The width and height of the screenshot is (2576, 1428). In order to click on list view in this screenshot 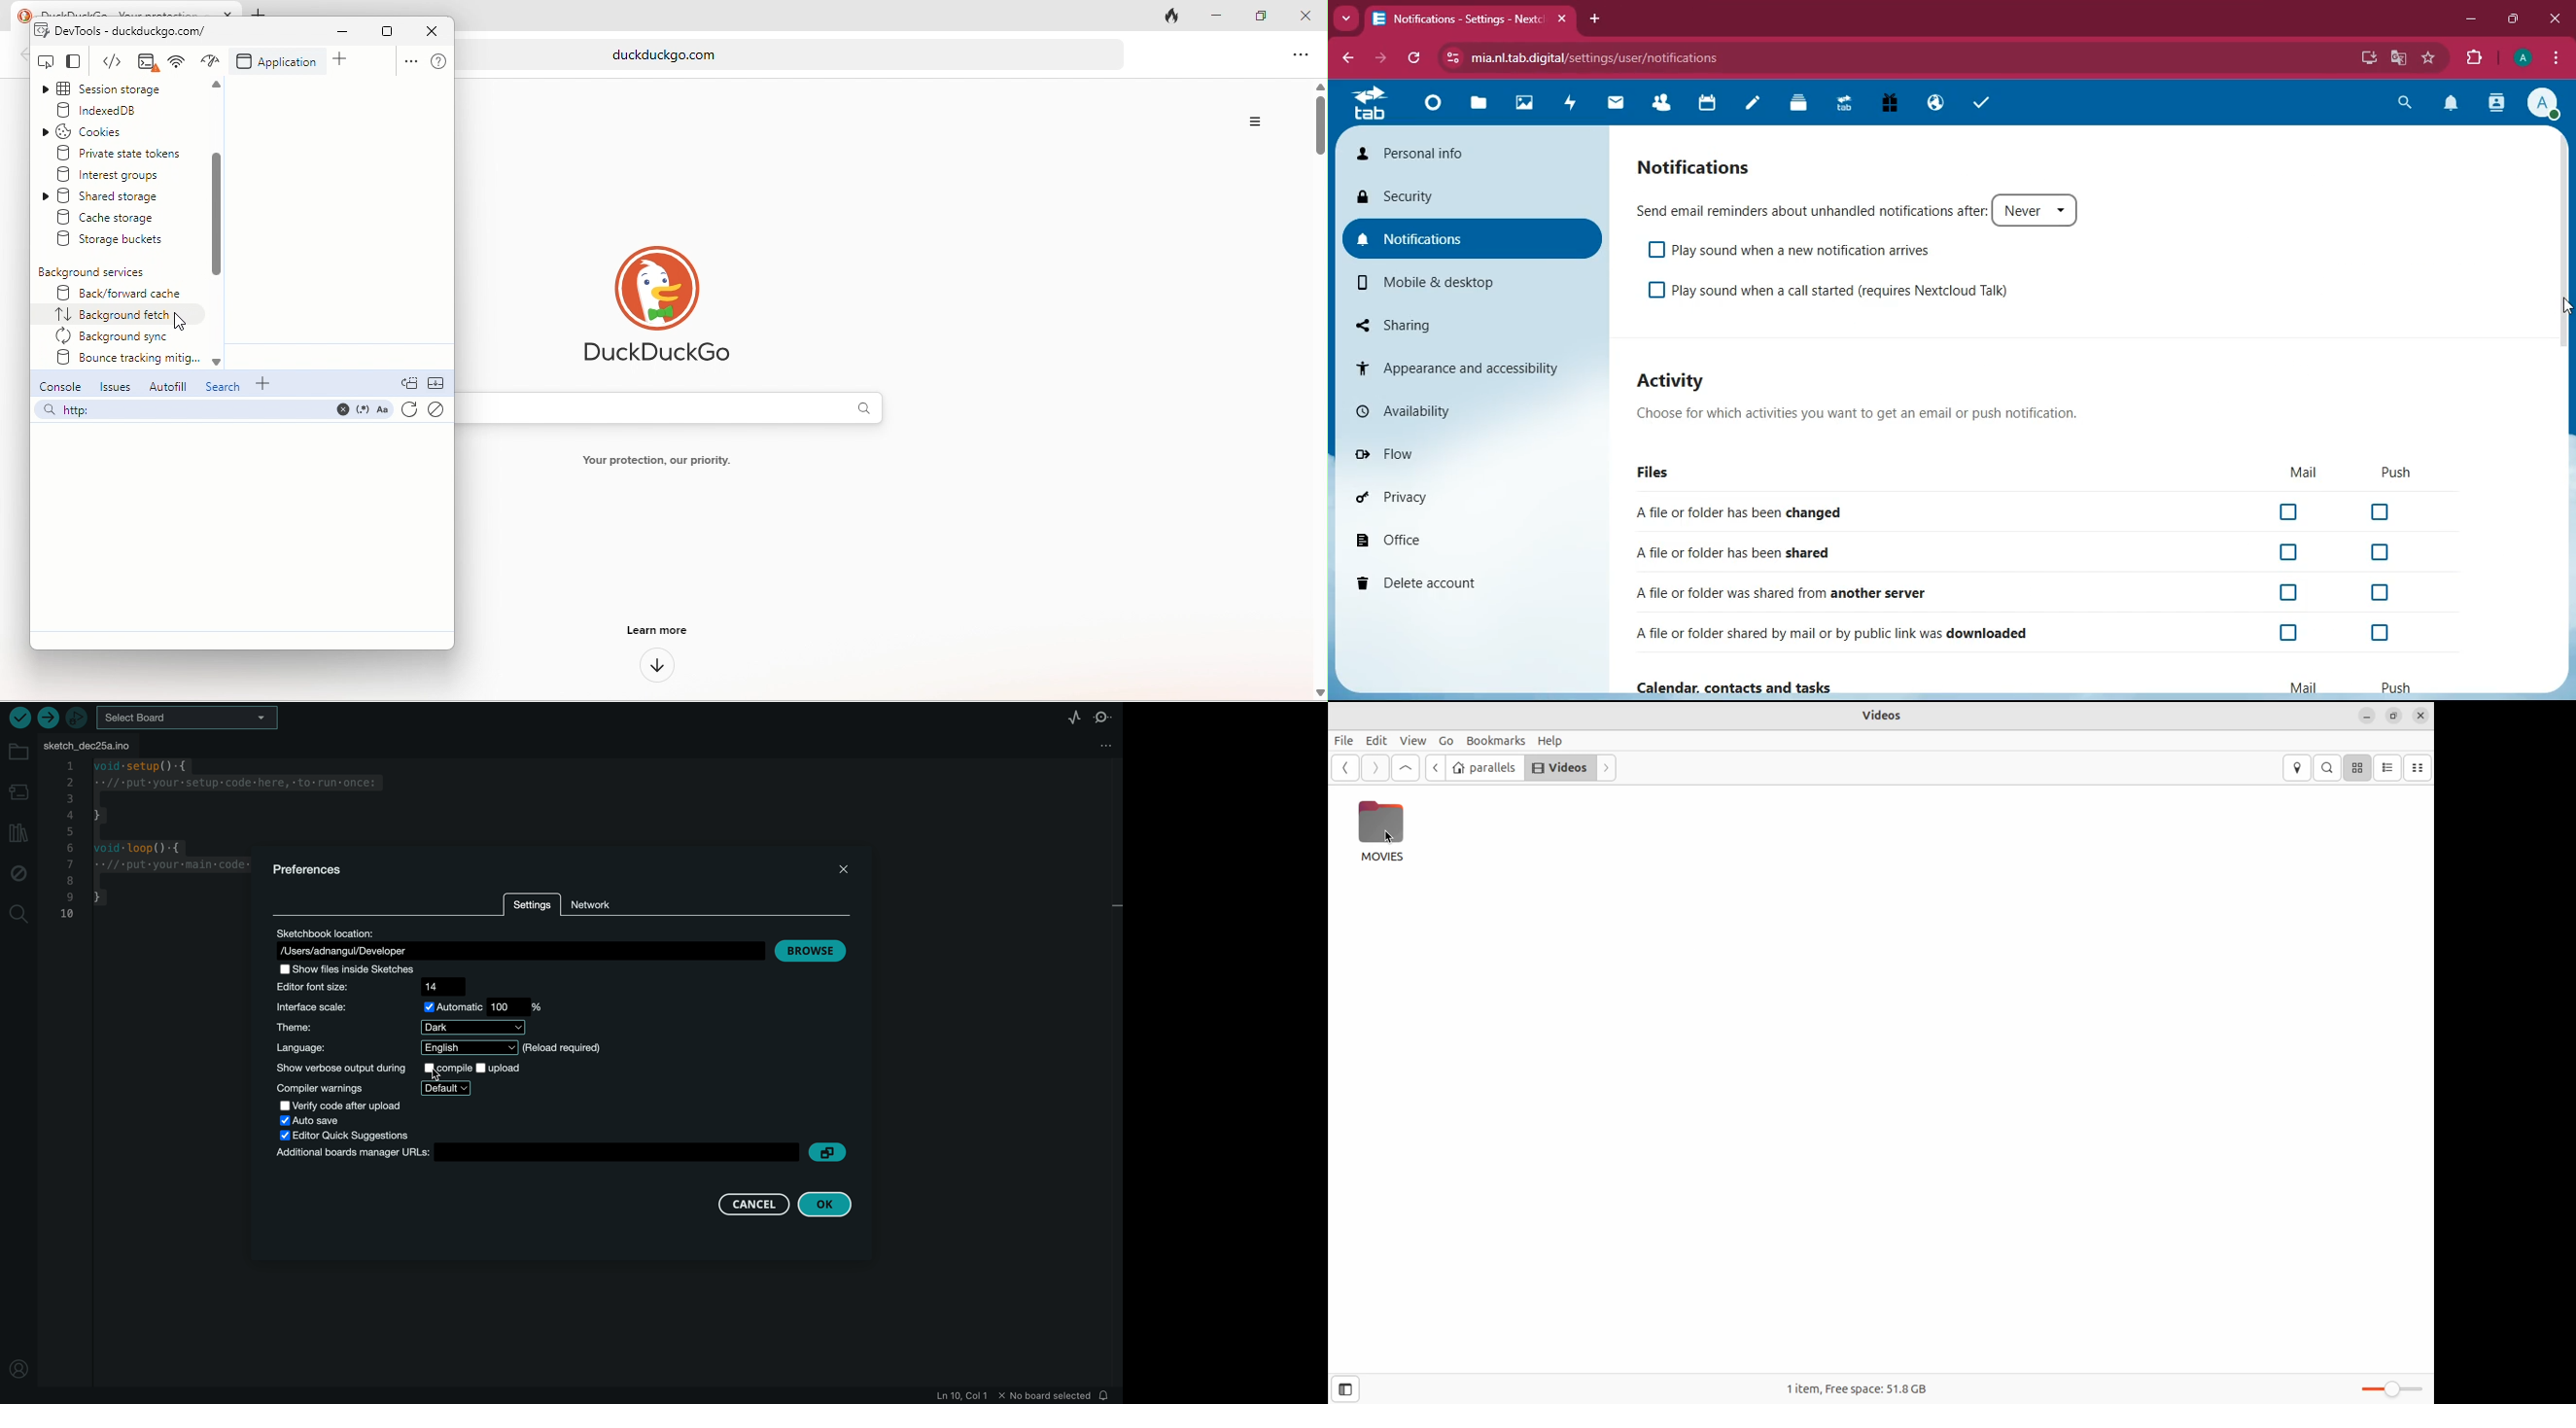, I will do `click(2389, 767)`.